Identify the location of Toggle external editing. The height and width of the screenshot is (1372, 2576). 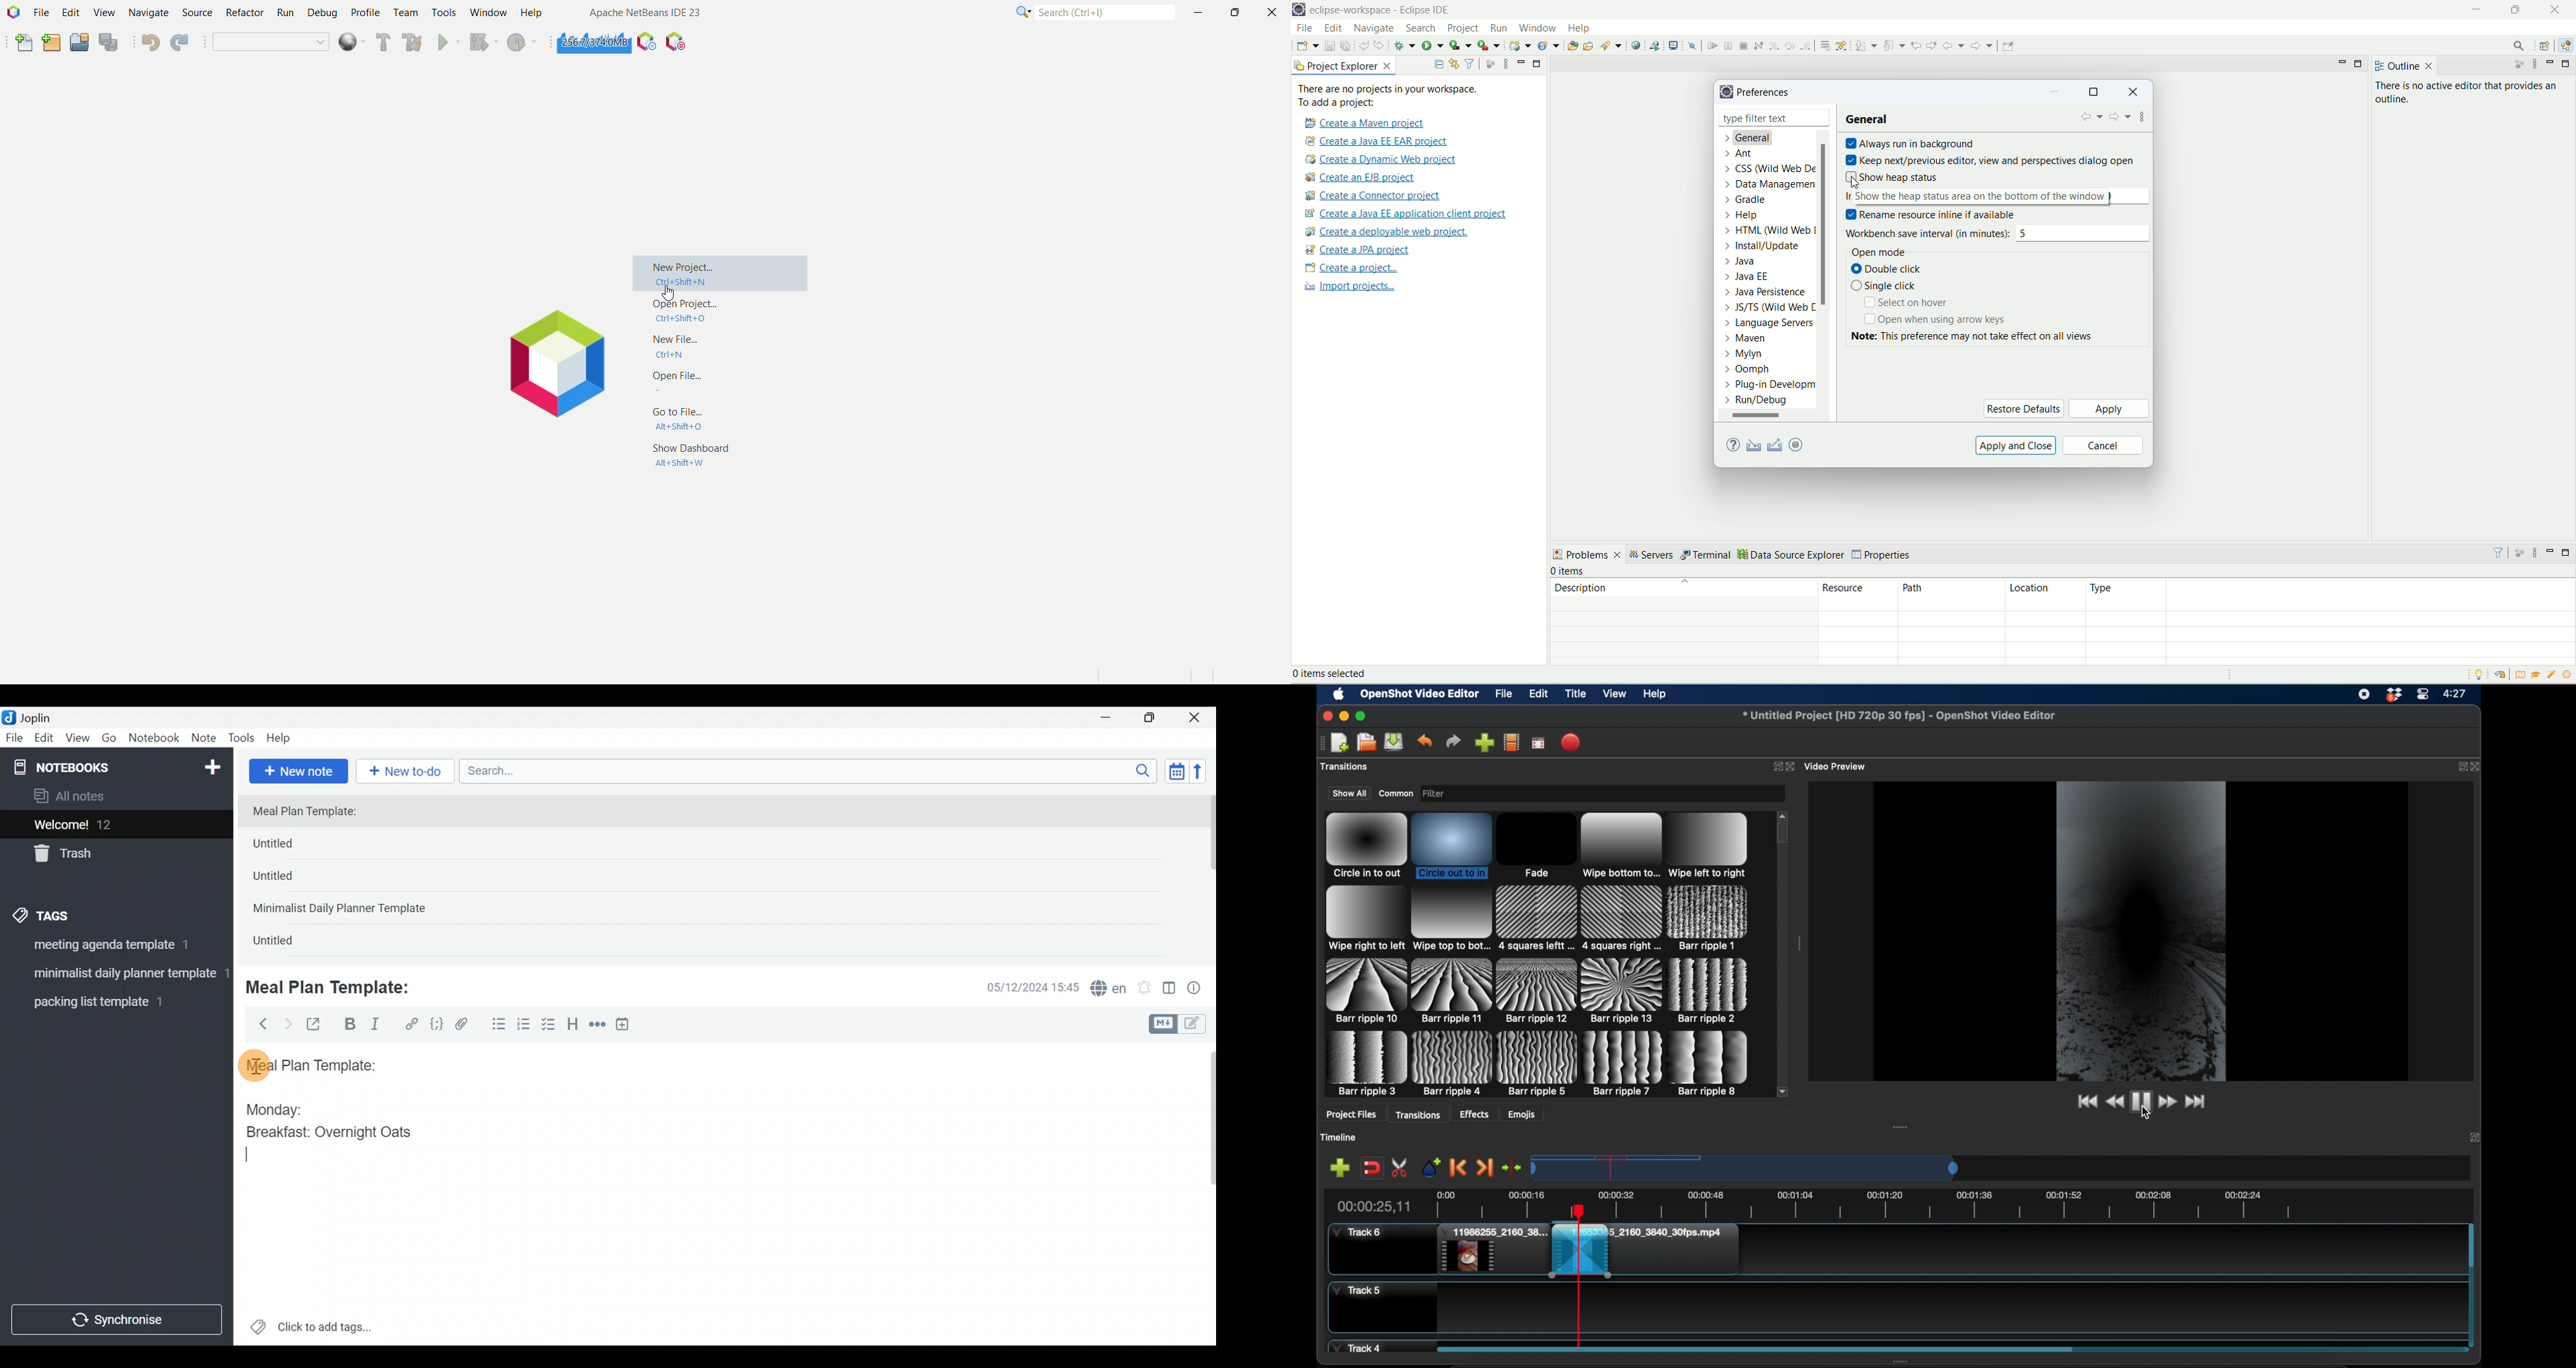
(318, 1025).